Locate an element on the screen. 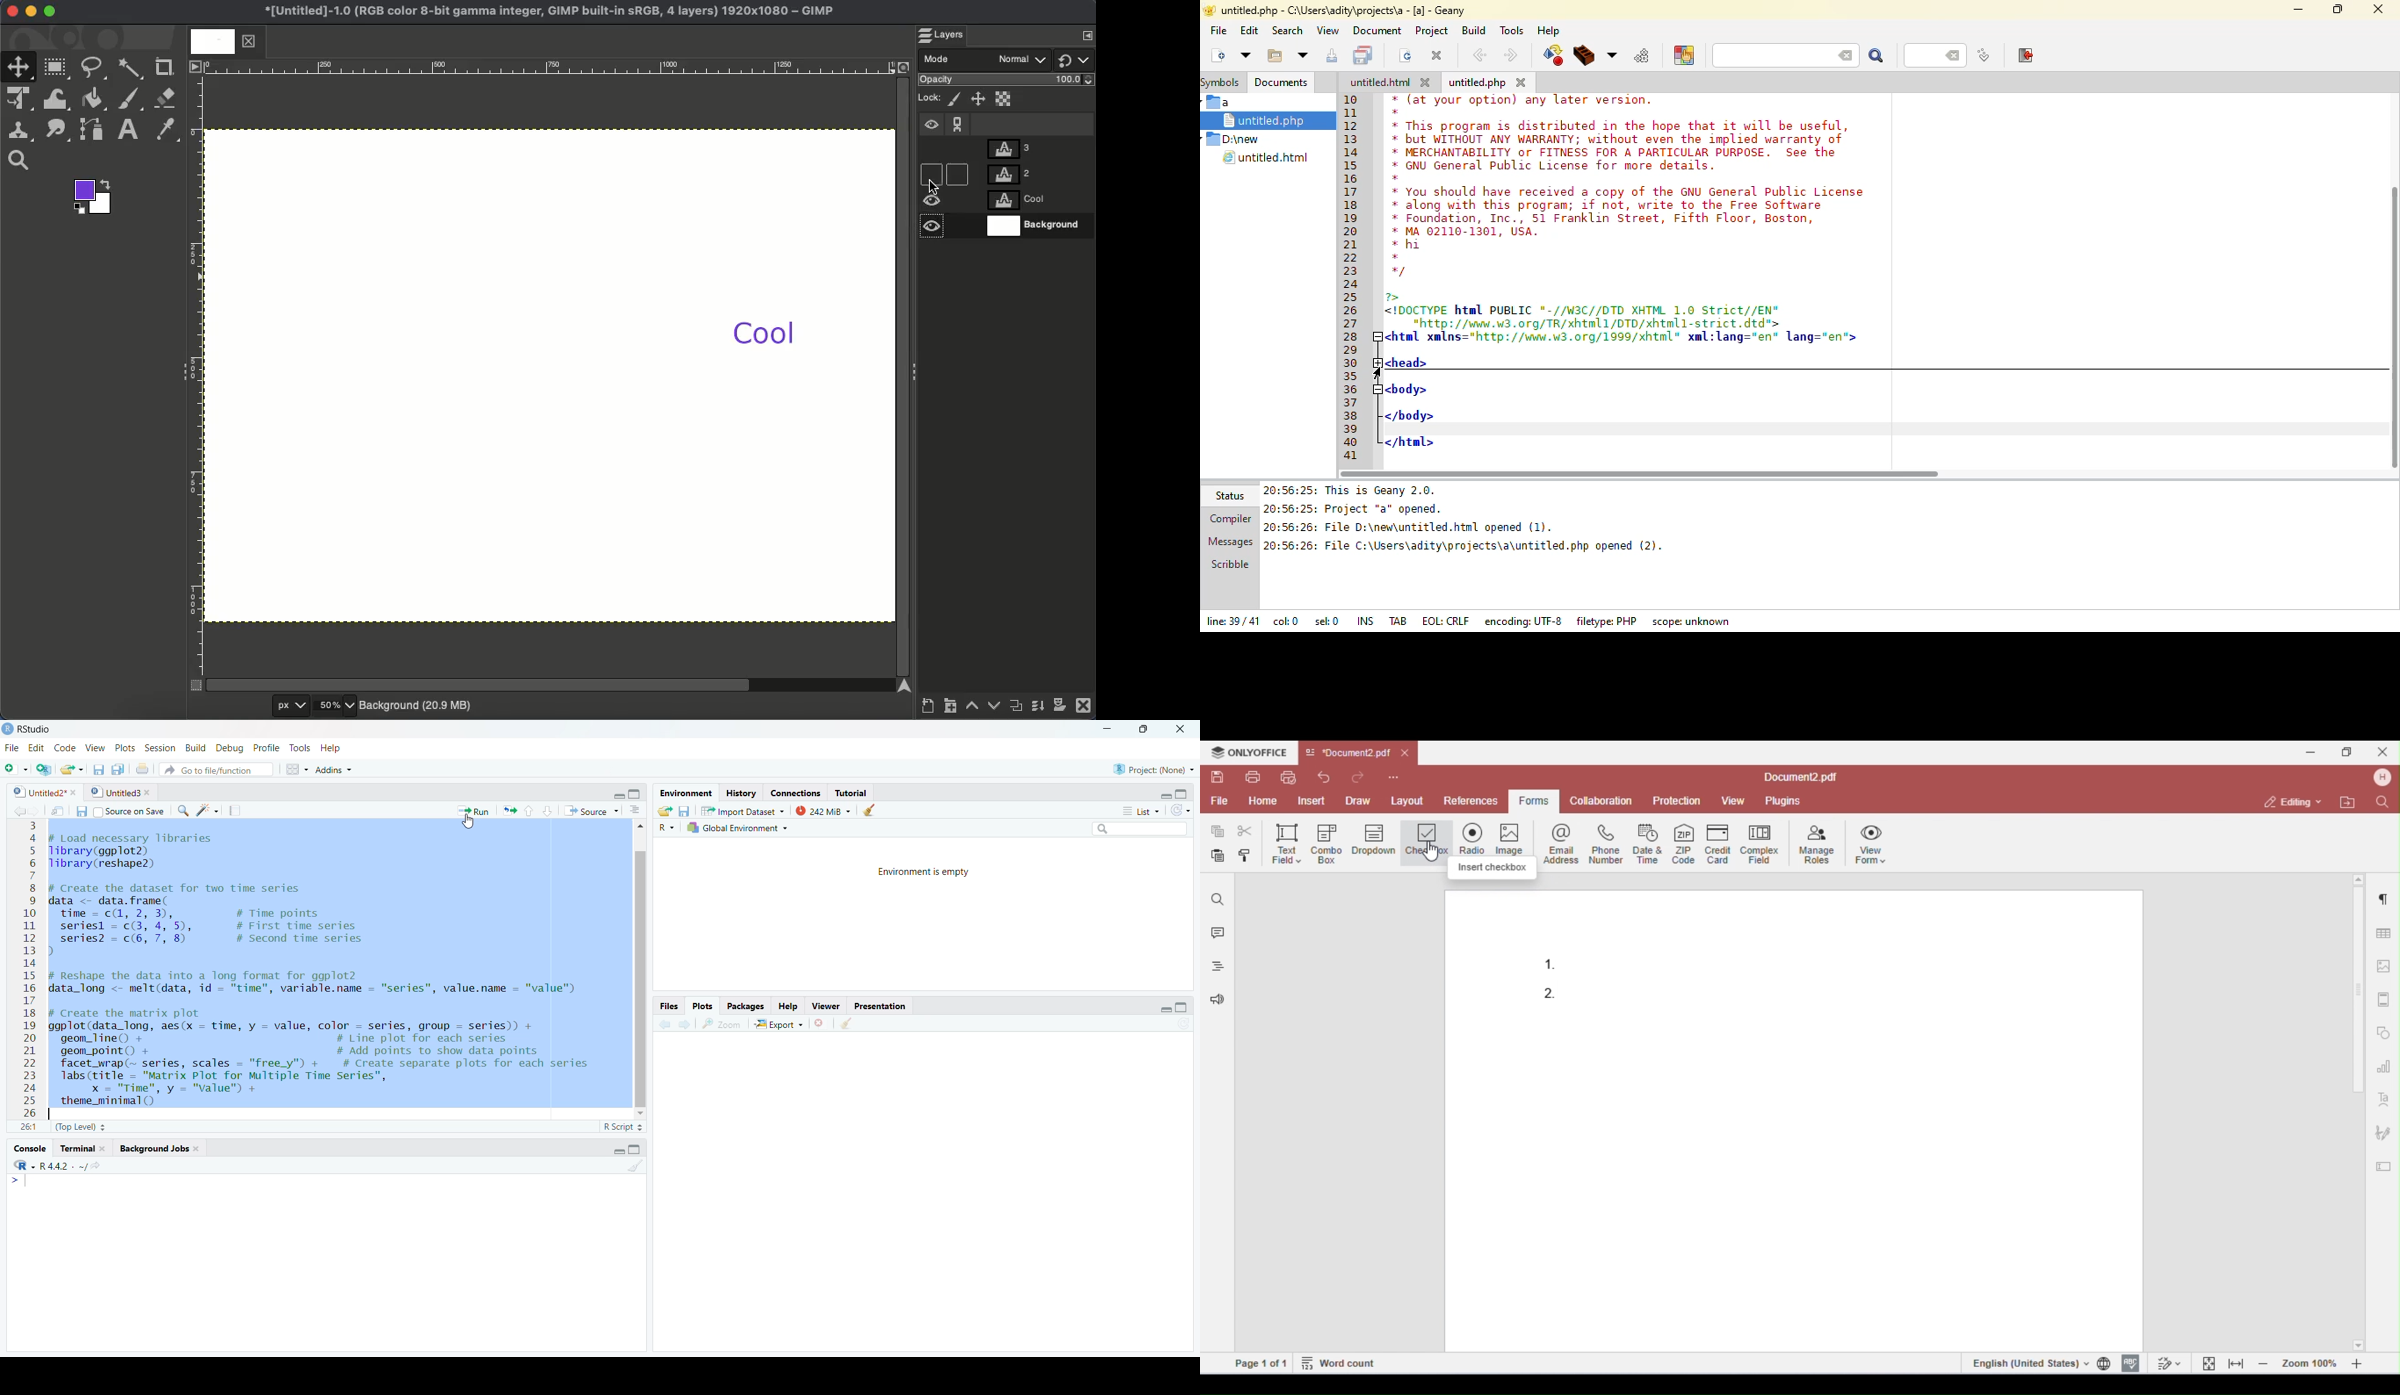 This screenshot has width=2408, height=1400. Document outline is located at coordinates (635, 812).